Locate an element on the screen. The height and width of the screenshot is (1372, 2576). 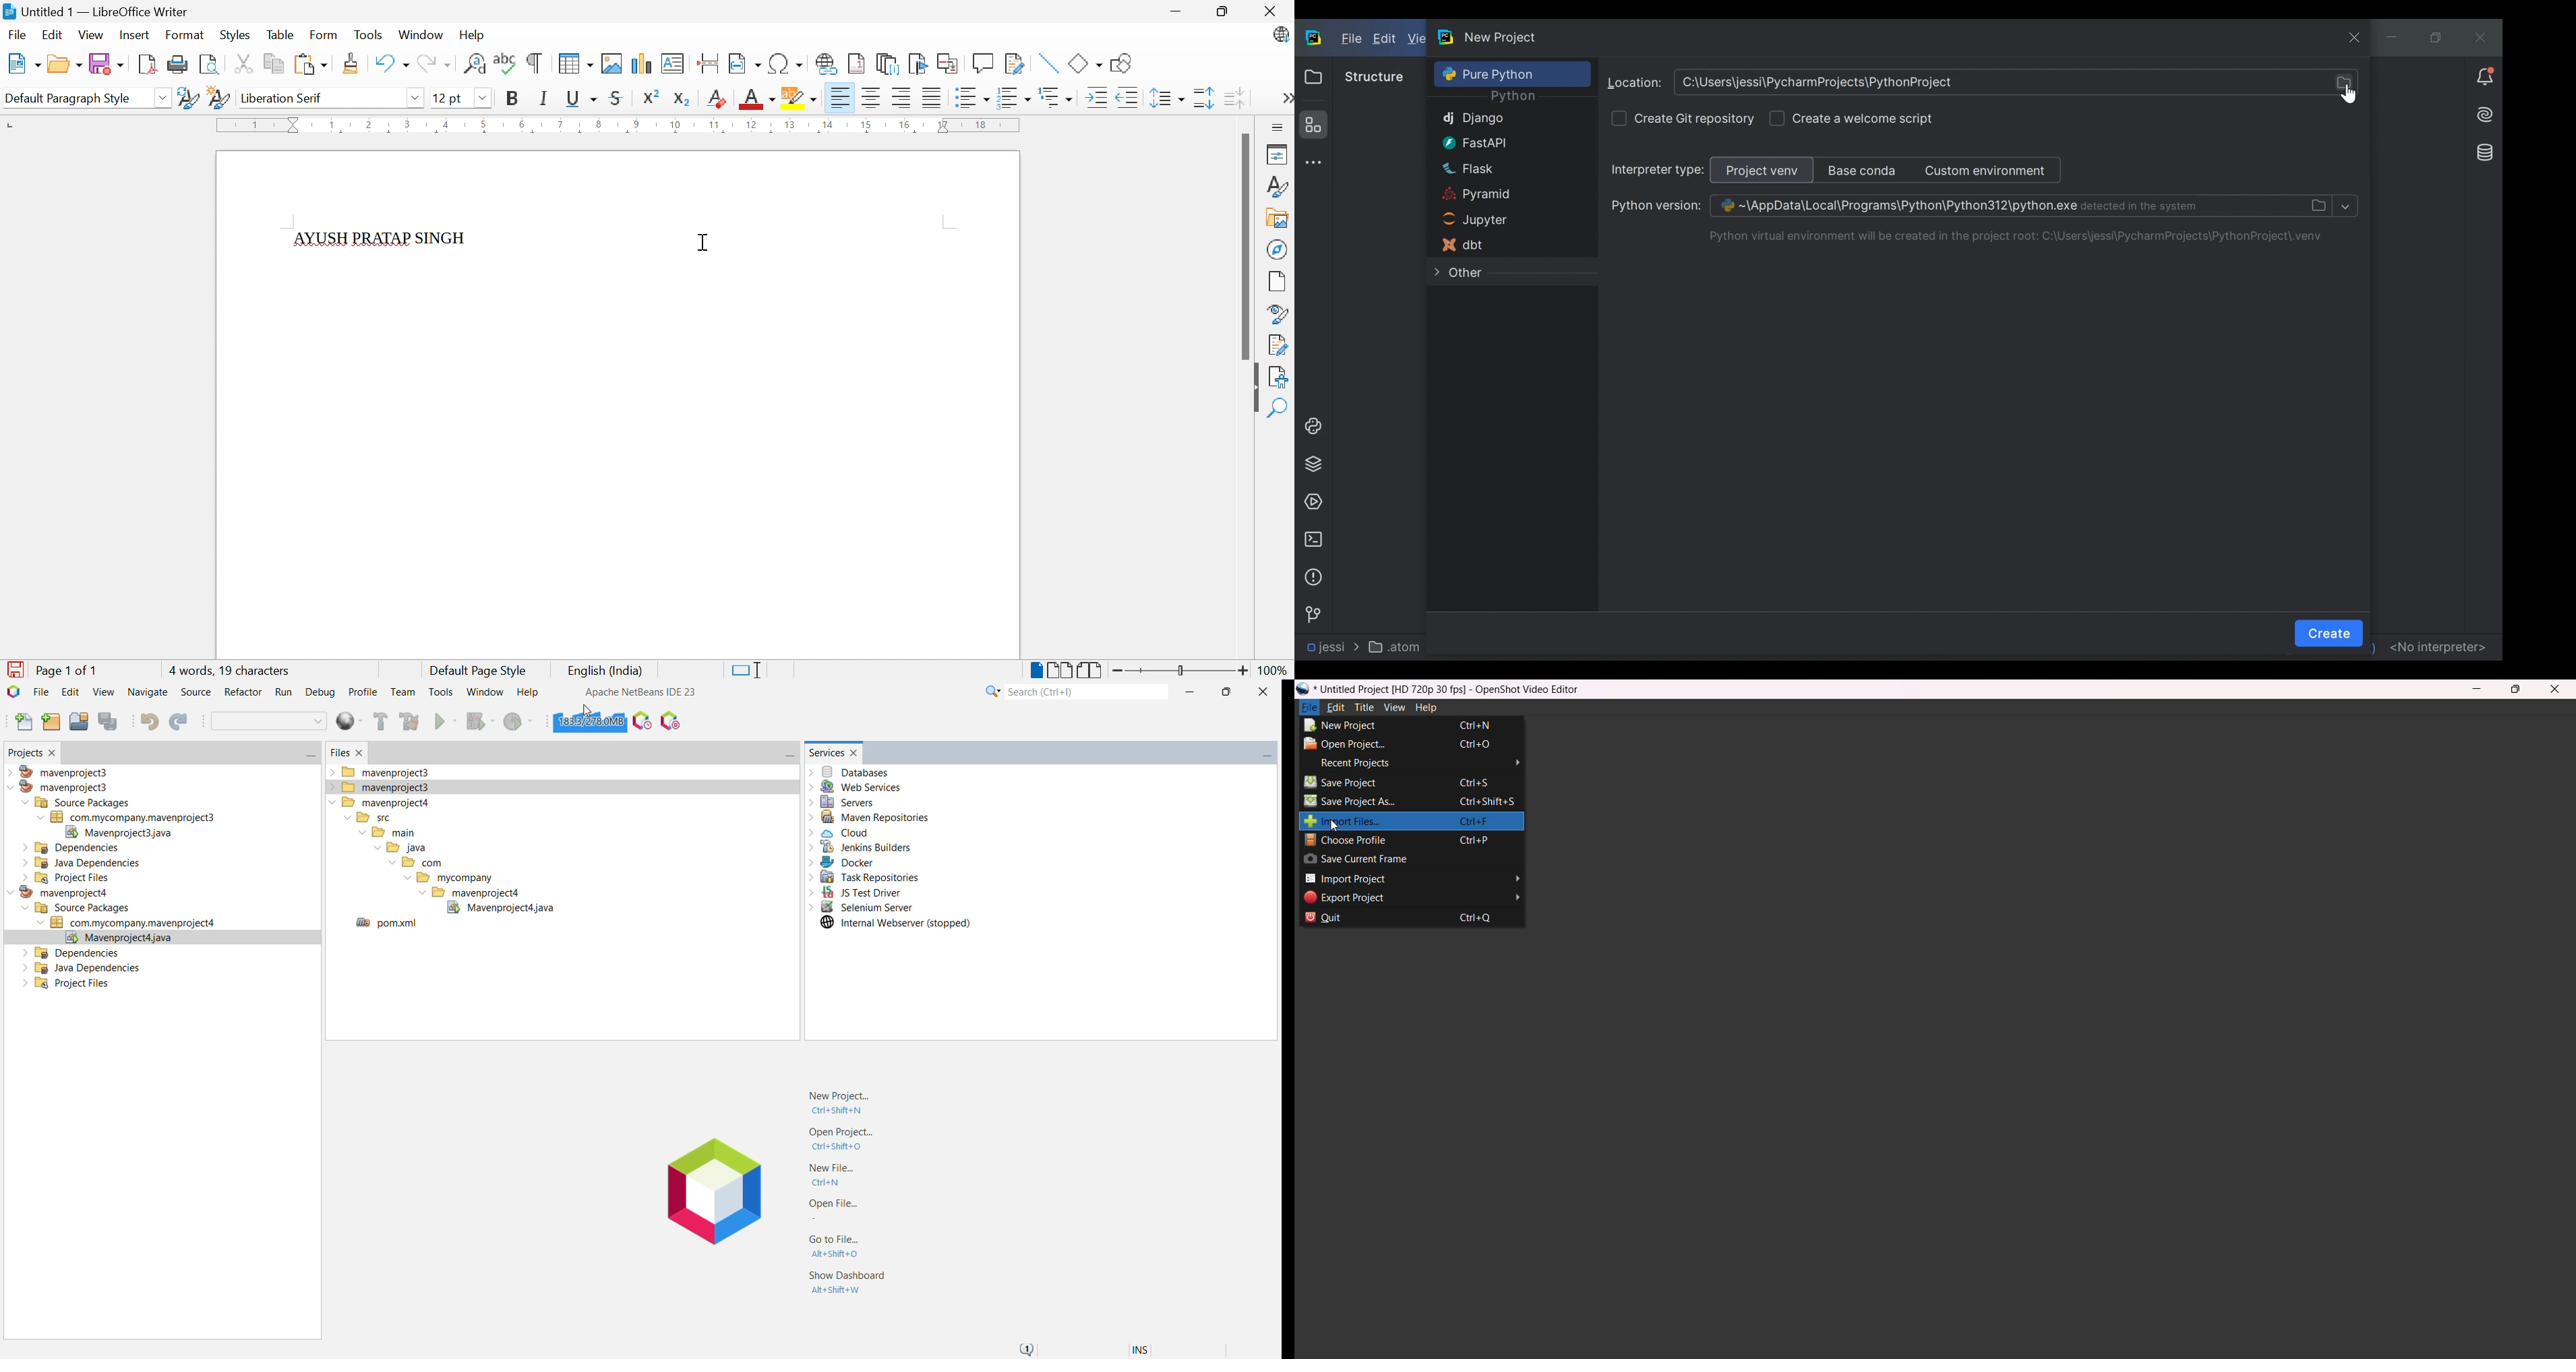
File is located at coordinates (16, 34).